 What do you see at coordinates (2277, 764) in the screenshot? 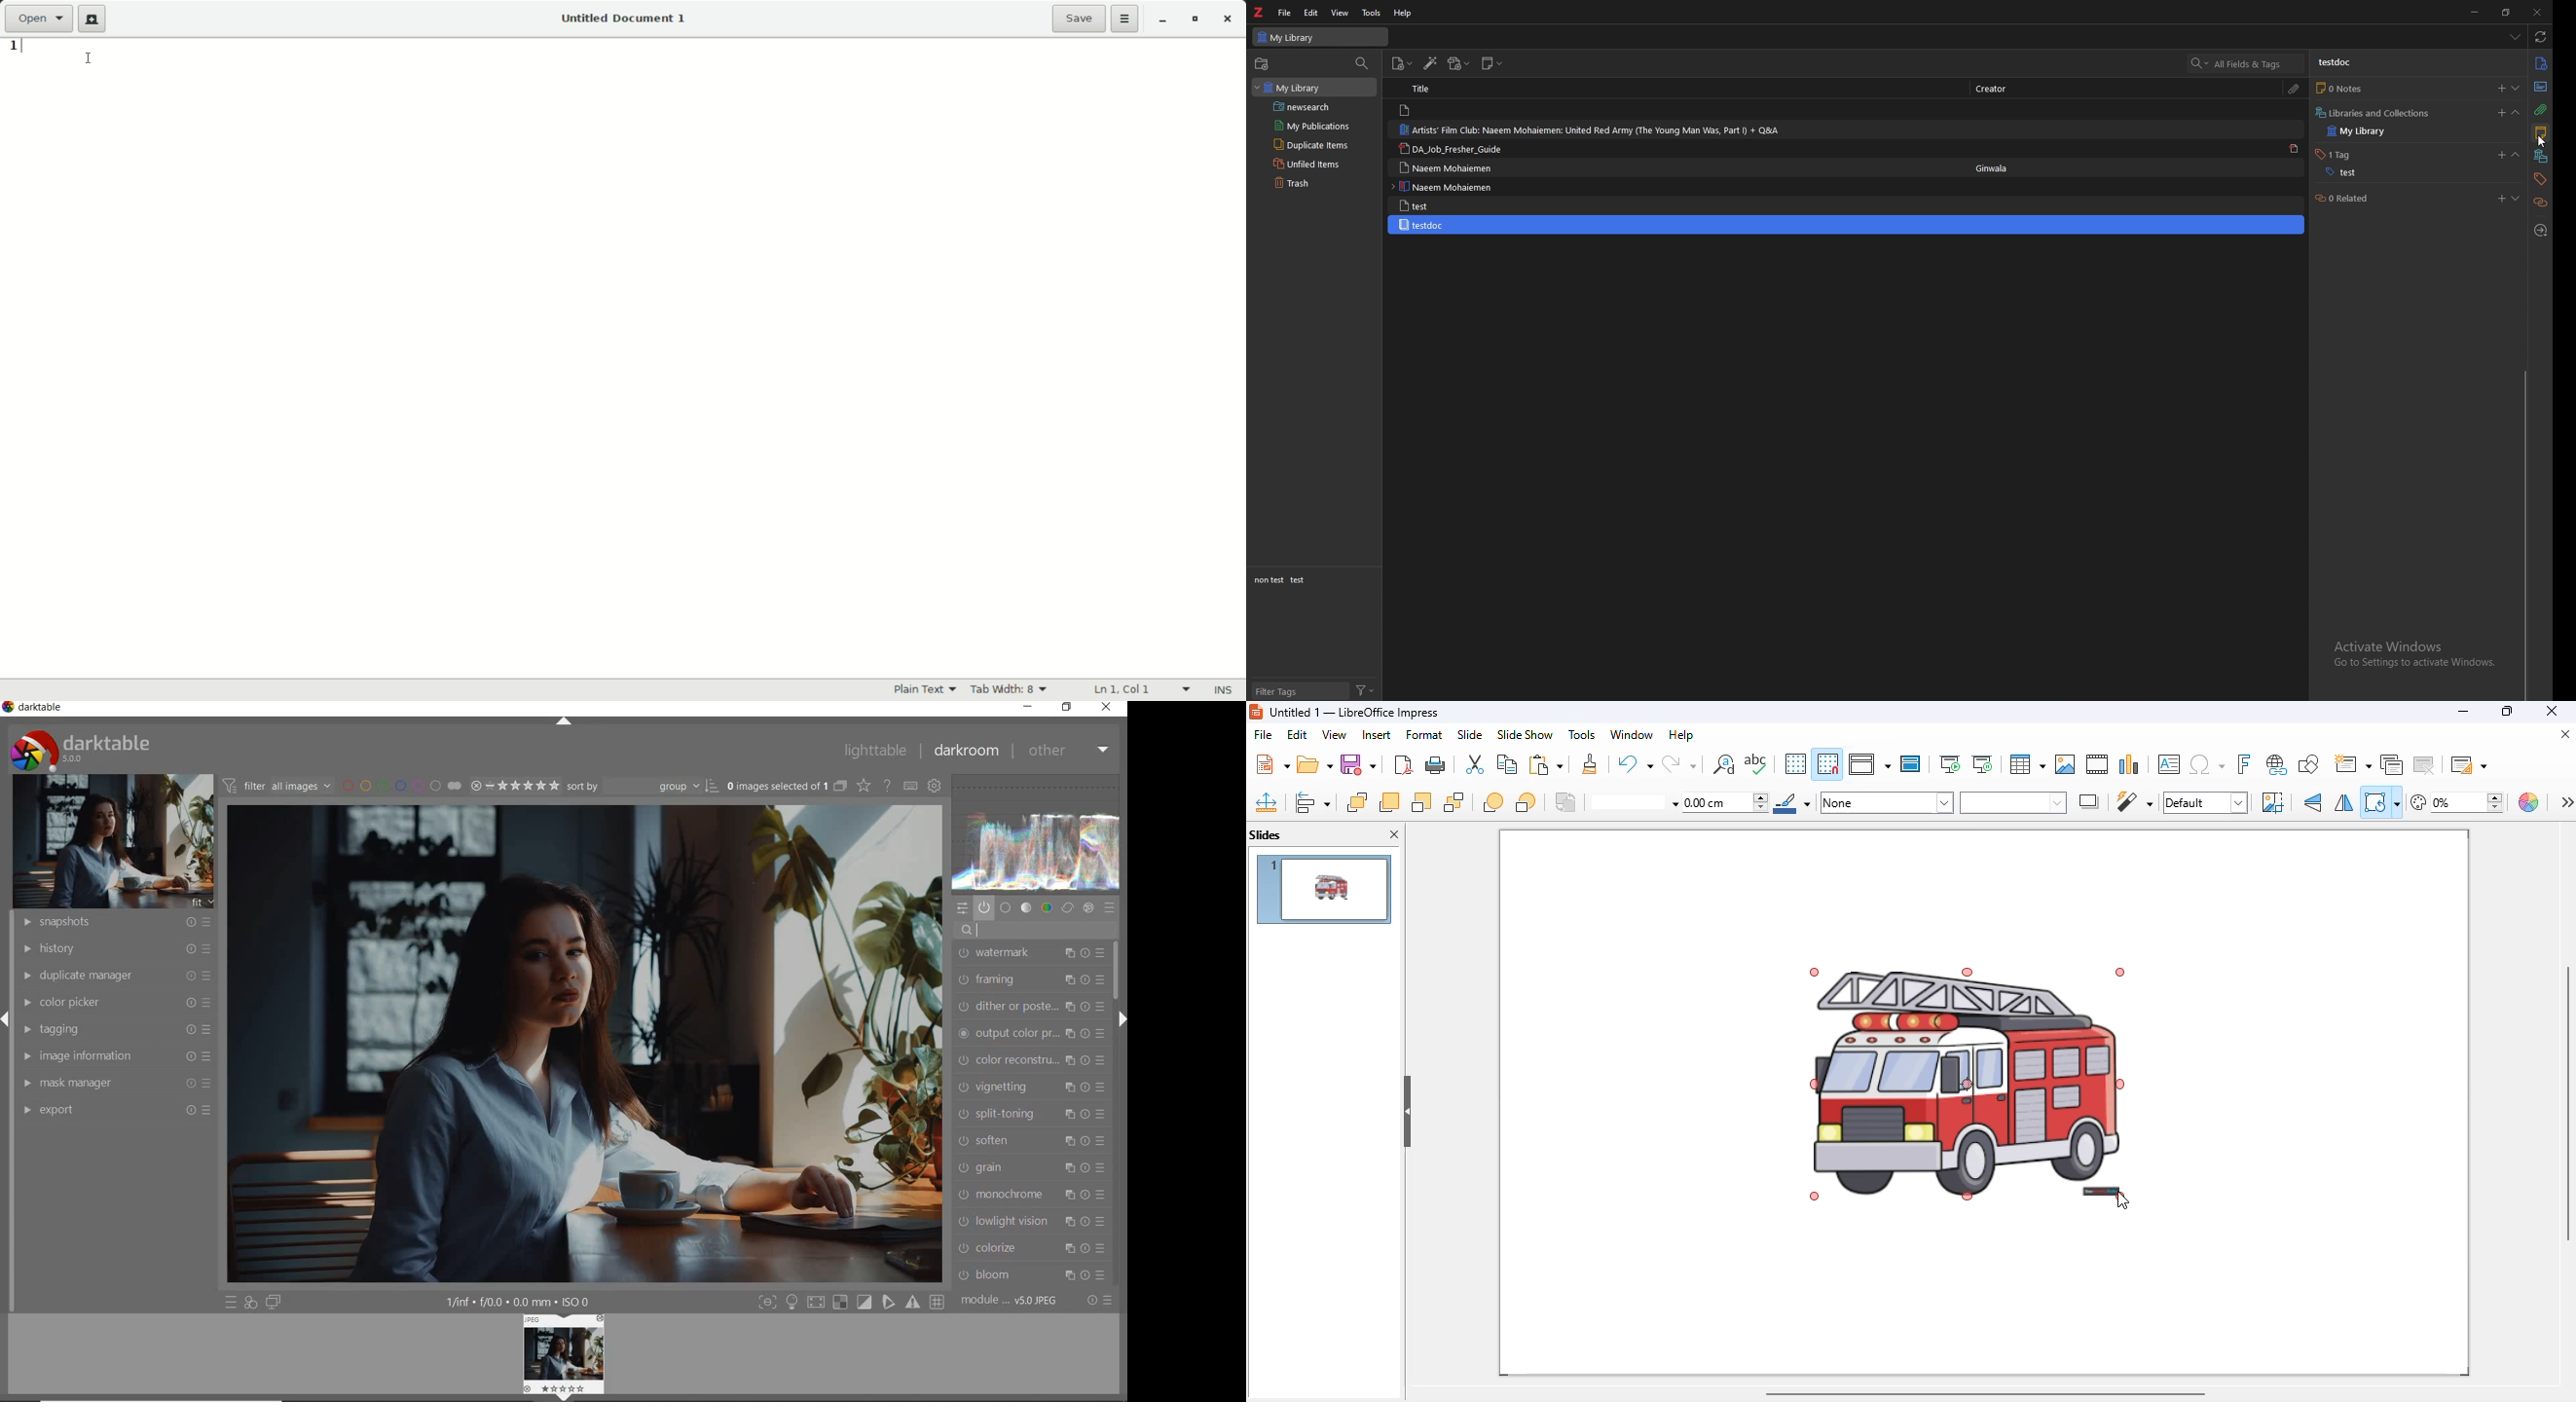
I see `insert hyperlink` at bounding box center [2277, 764].